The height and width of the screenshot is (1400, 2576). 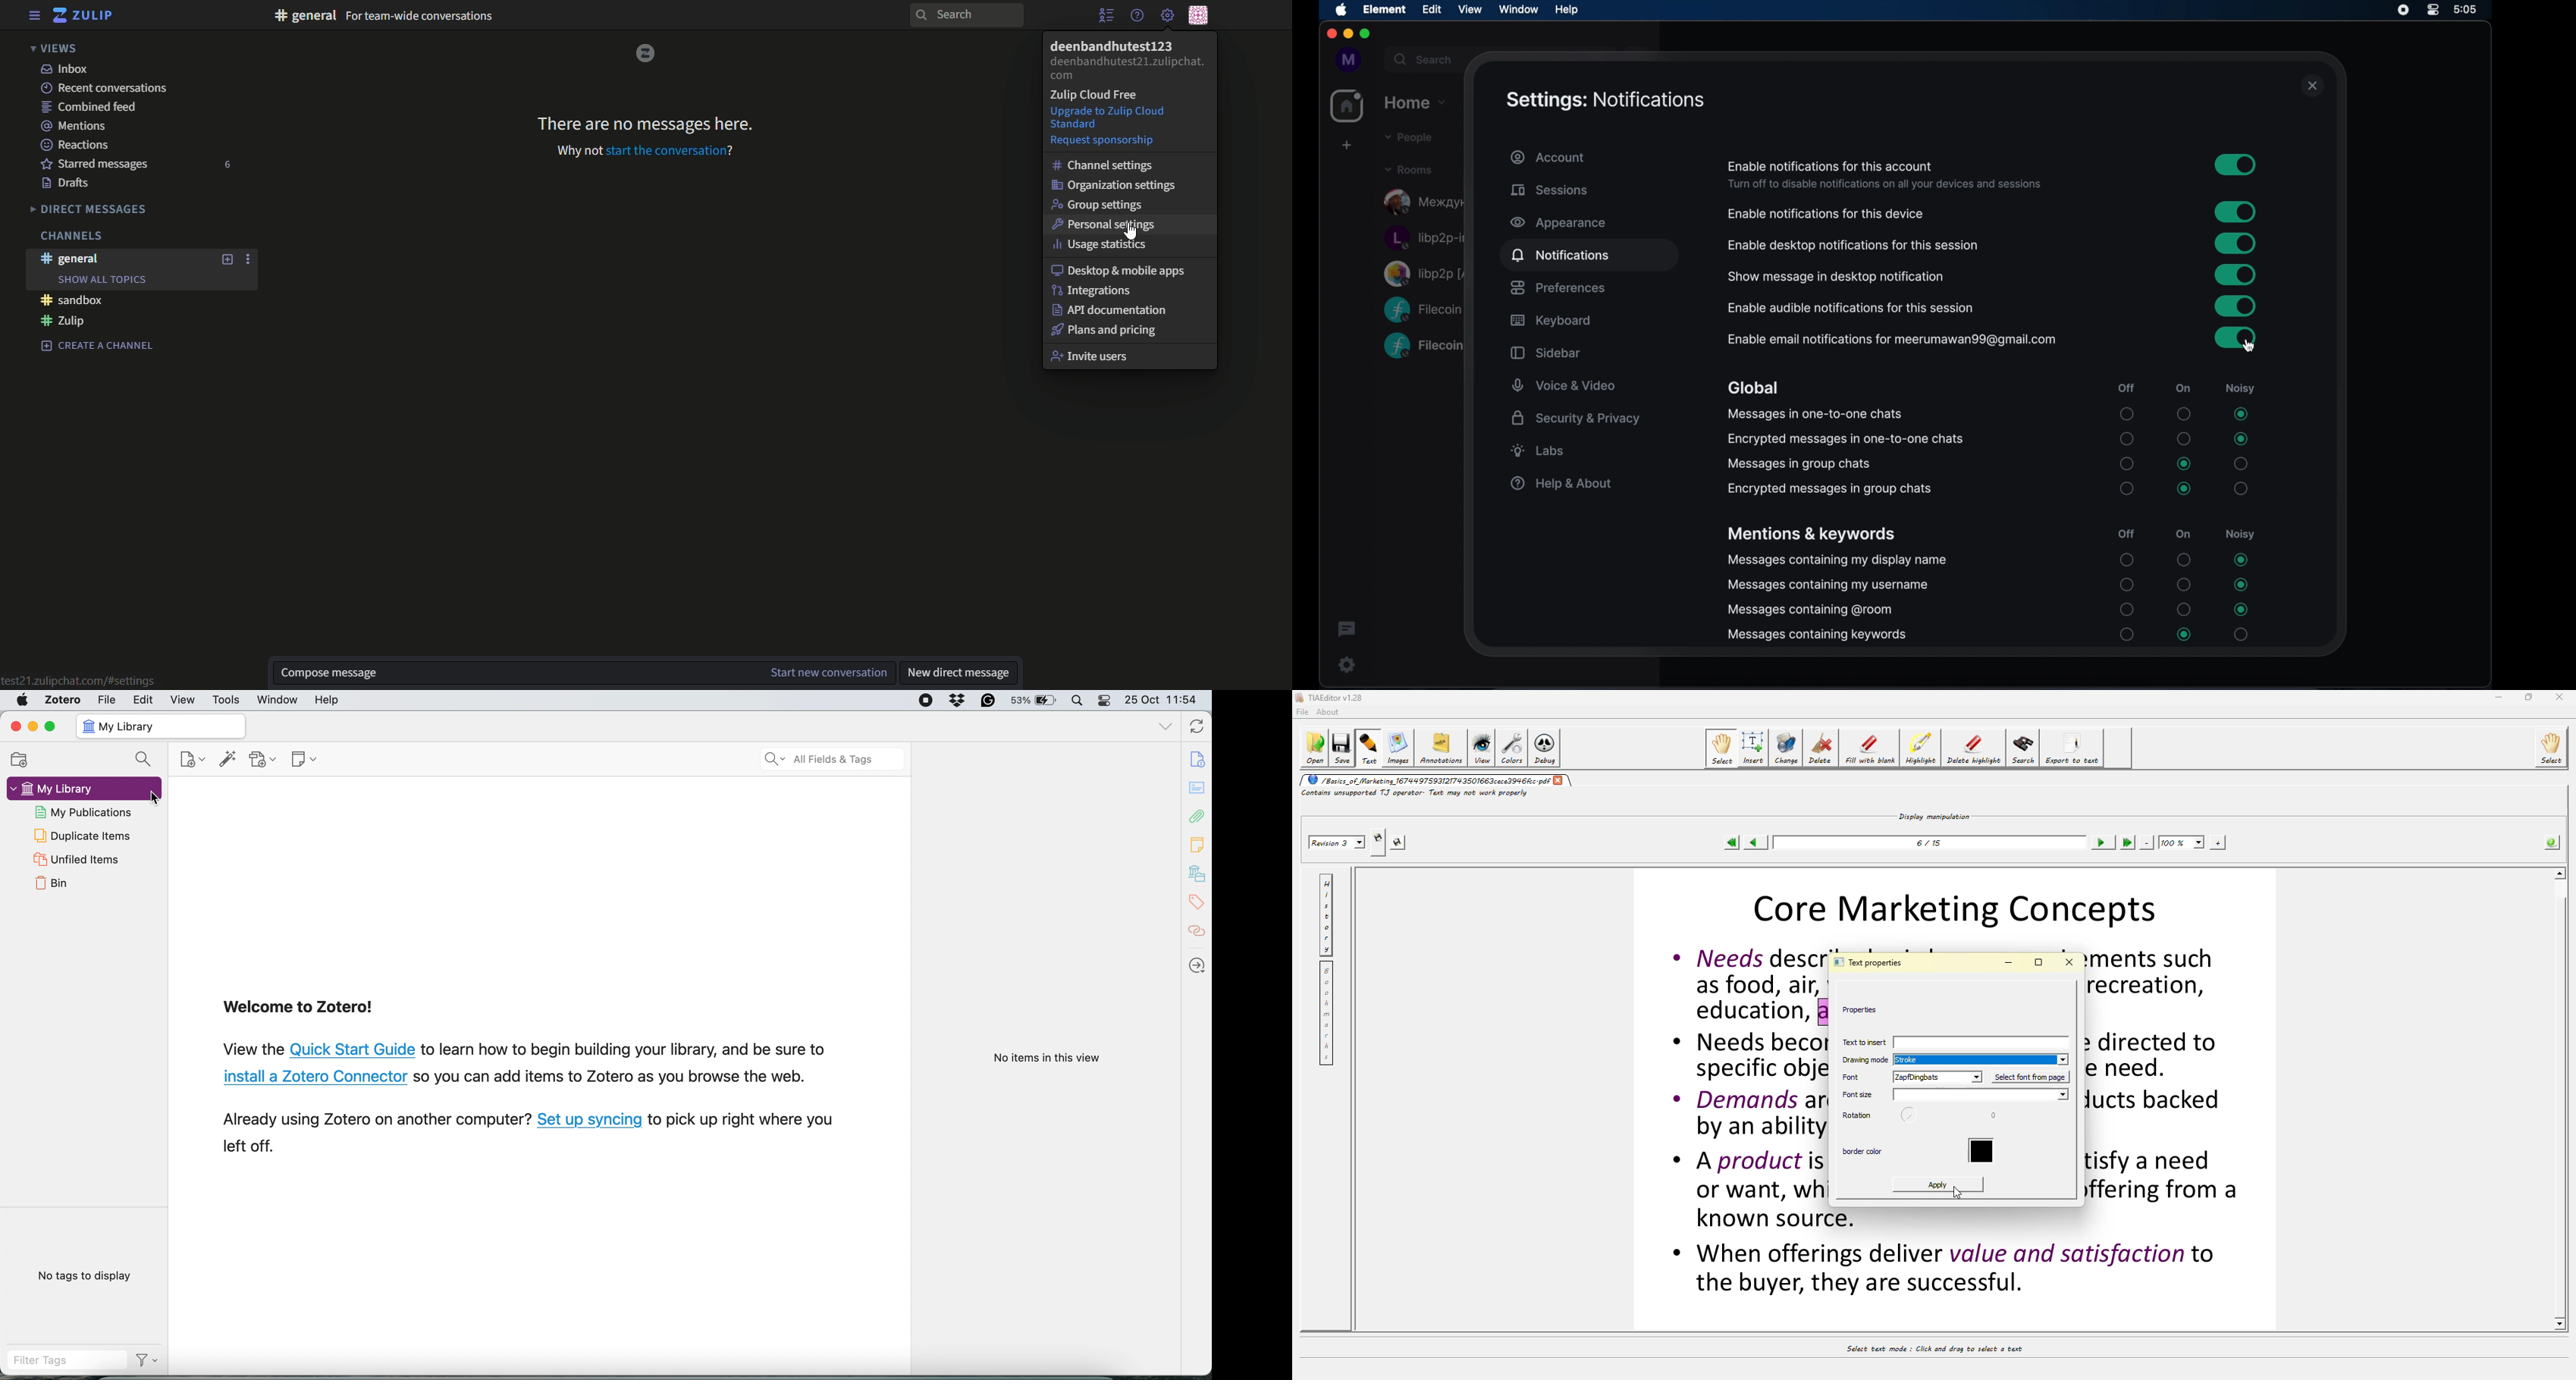 What do you see at coordinates (1852, 309) in the screenshot?
I see `enable audible notifications for this session` at bounding box center [1852, 309].